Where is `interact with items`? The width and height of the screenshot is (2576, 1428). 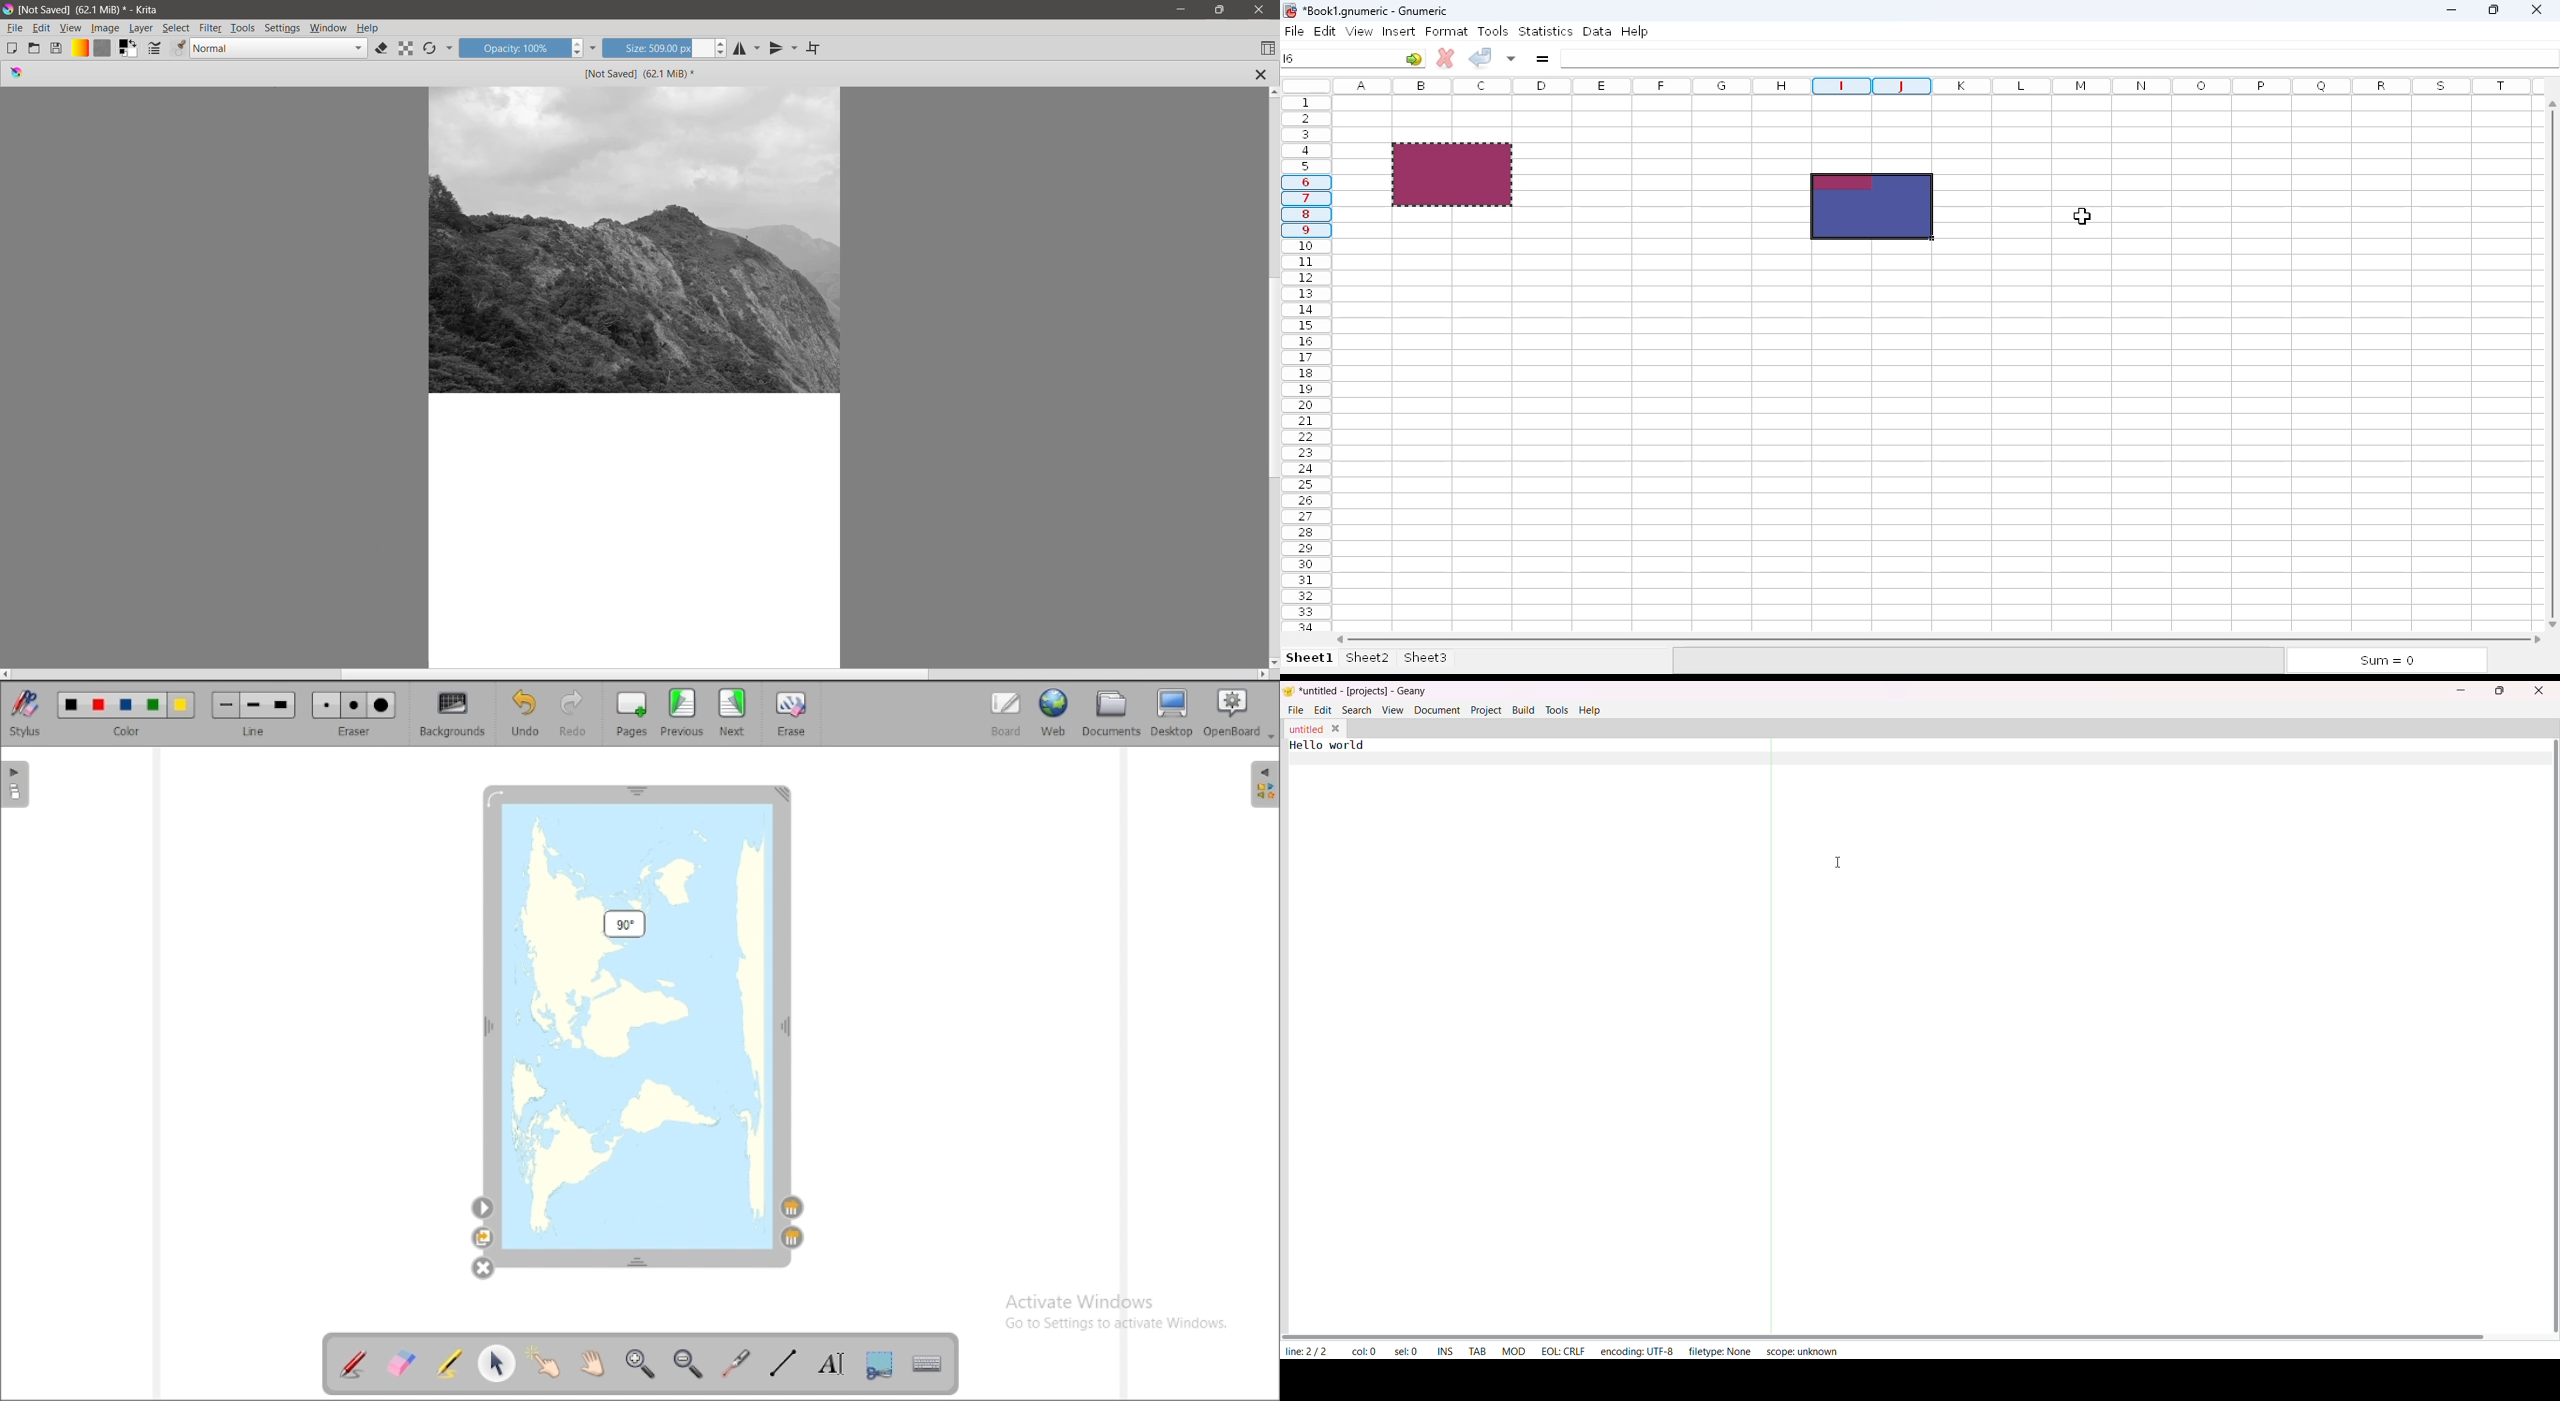
interact with items is located at coordinates (543, 1361).